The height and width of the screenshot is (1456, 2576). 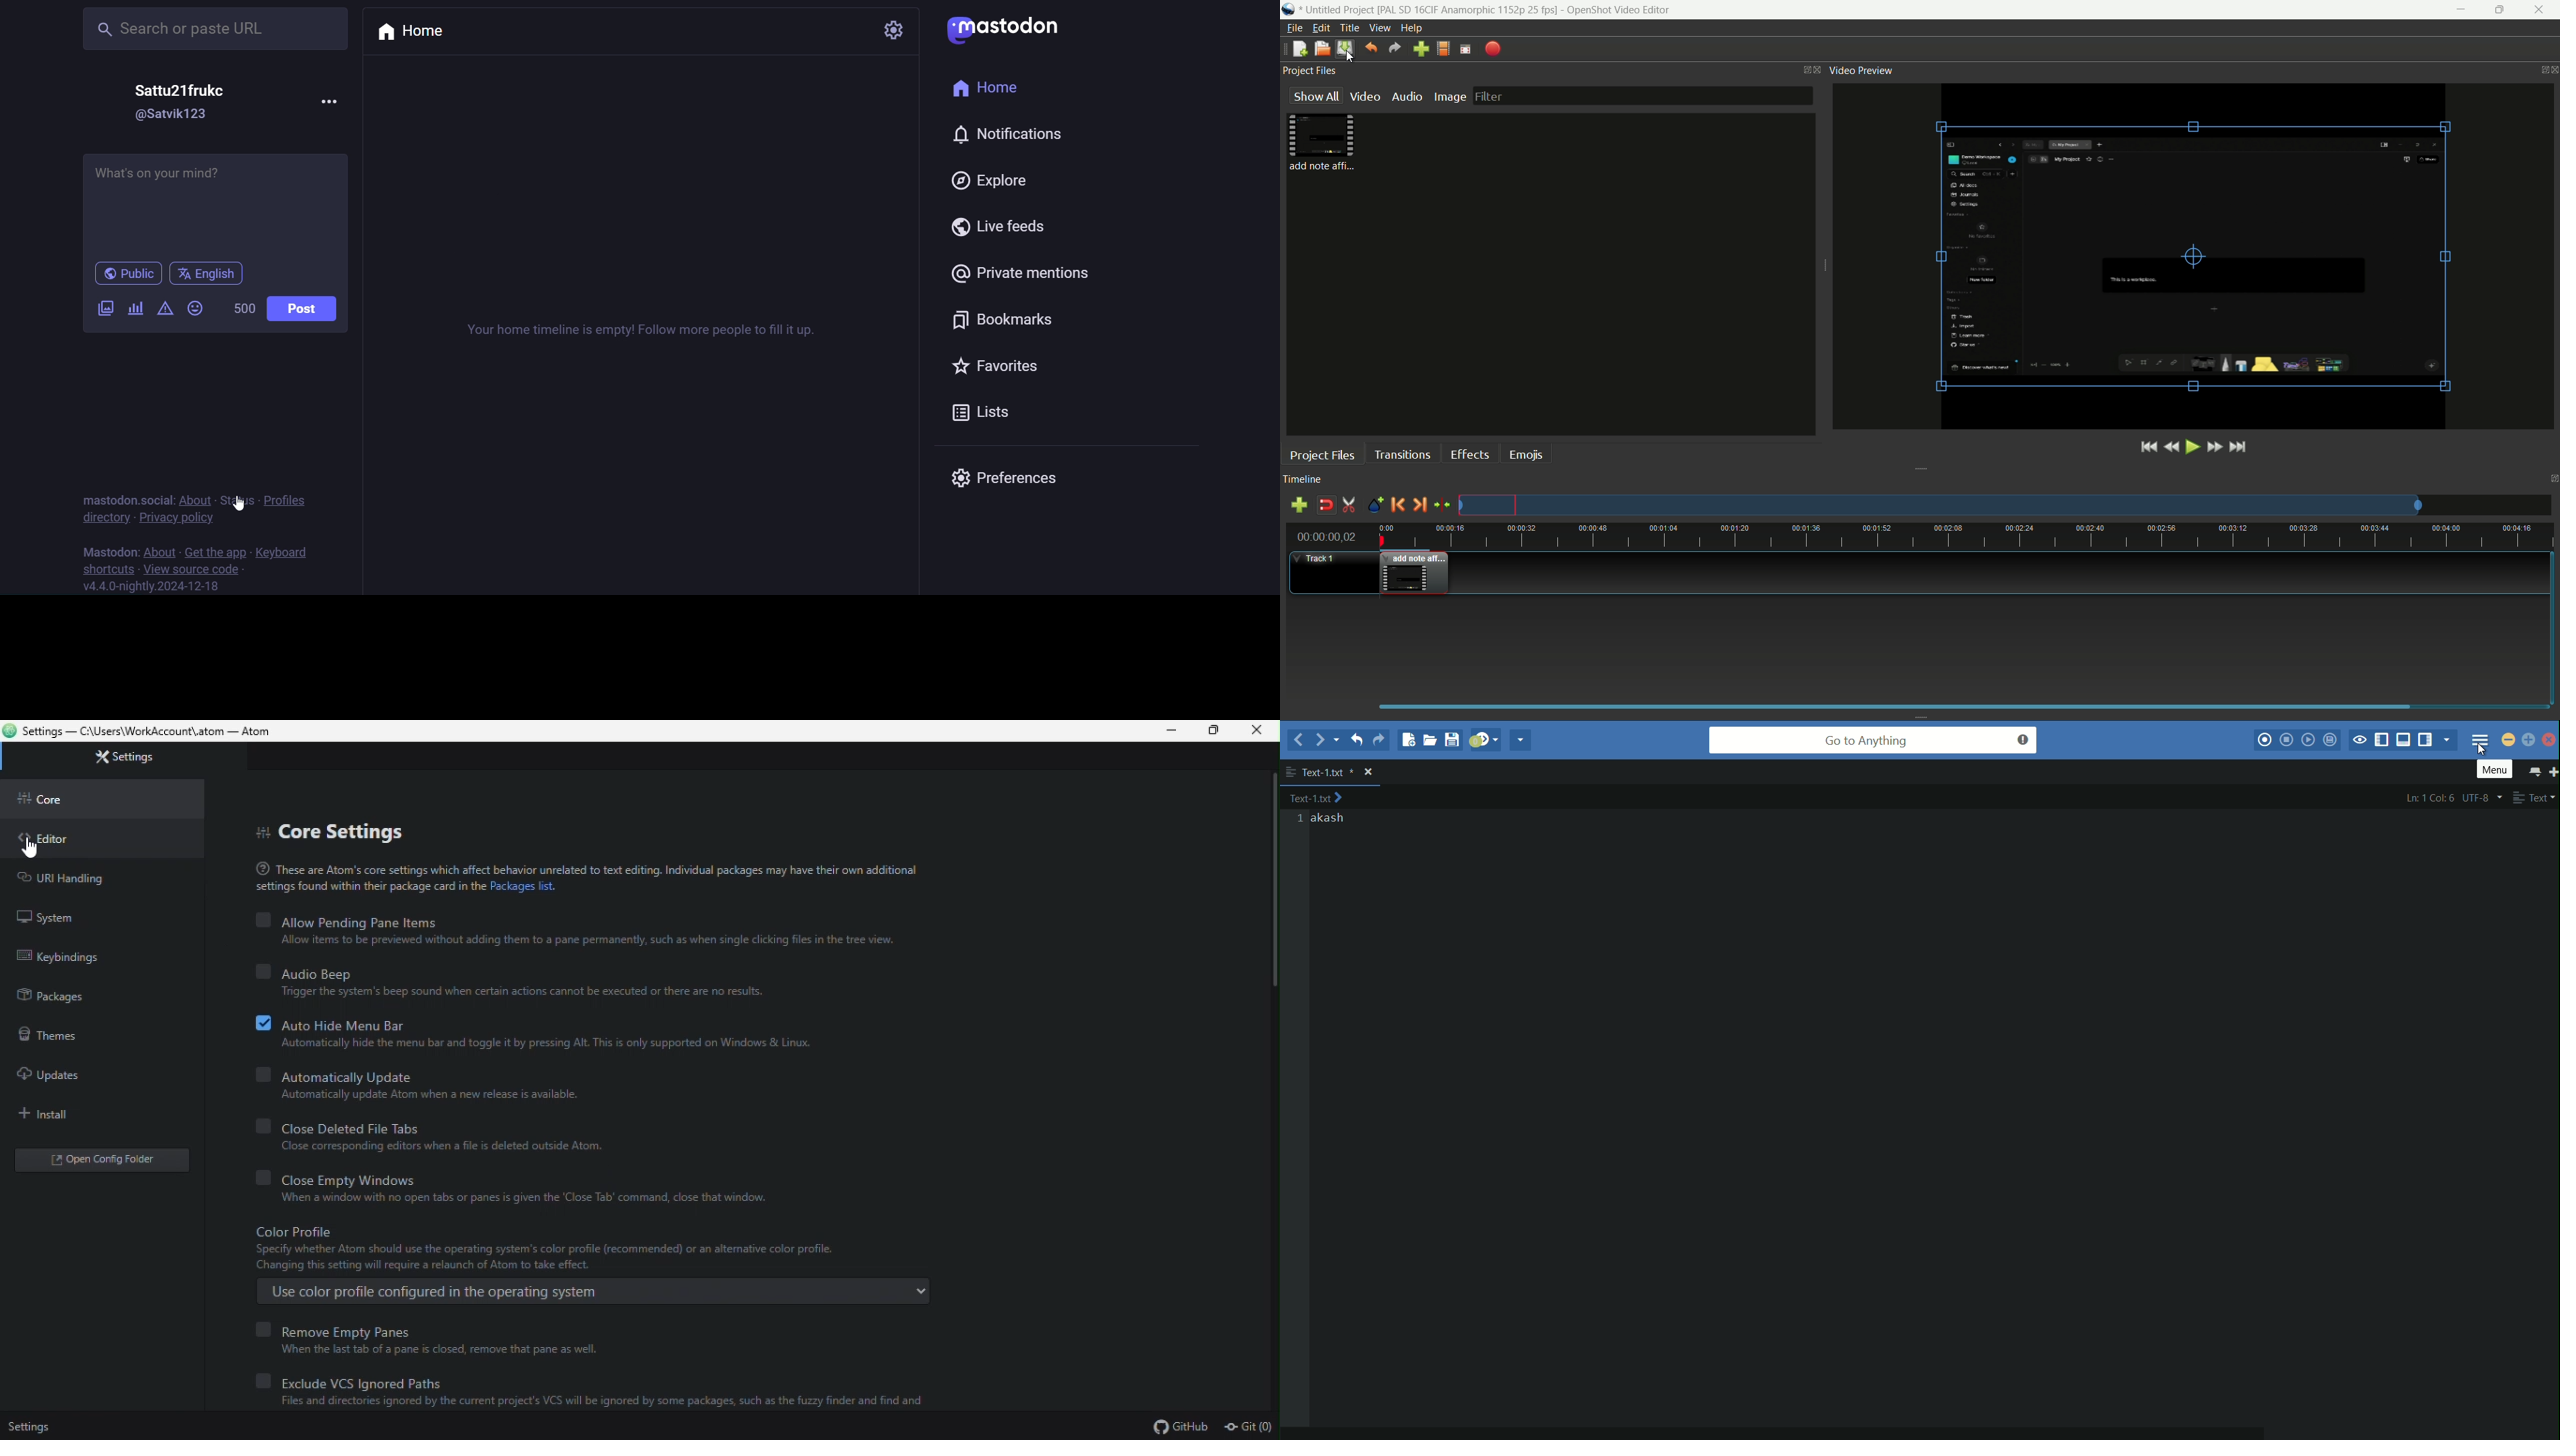 What do you see at coordinates (2194, 447) in the screenshot?
I see `play or pause` at bounding box center [2194, 447].